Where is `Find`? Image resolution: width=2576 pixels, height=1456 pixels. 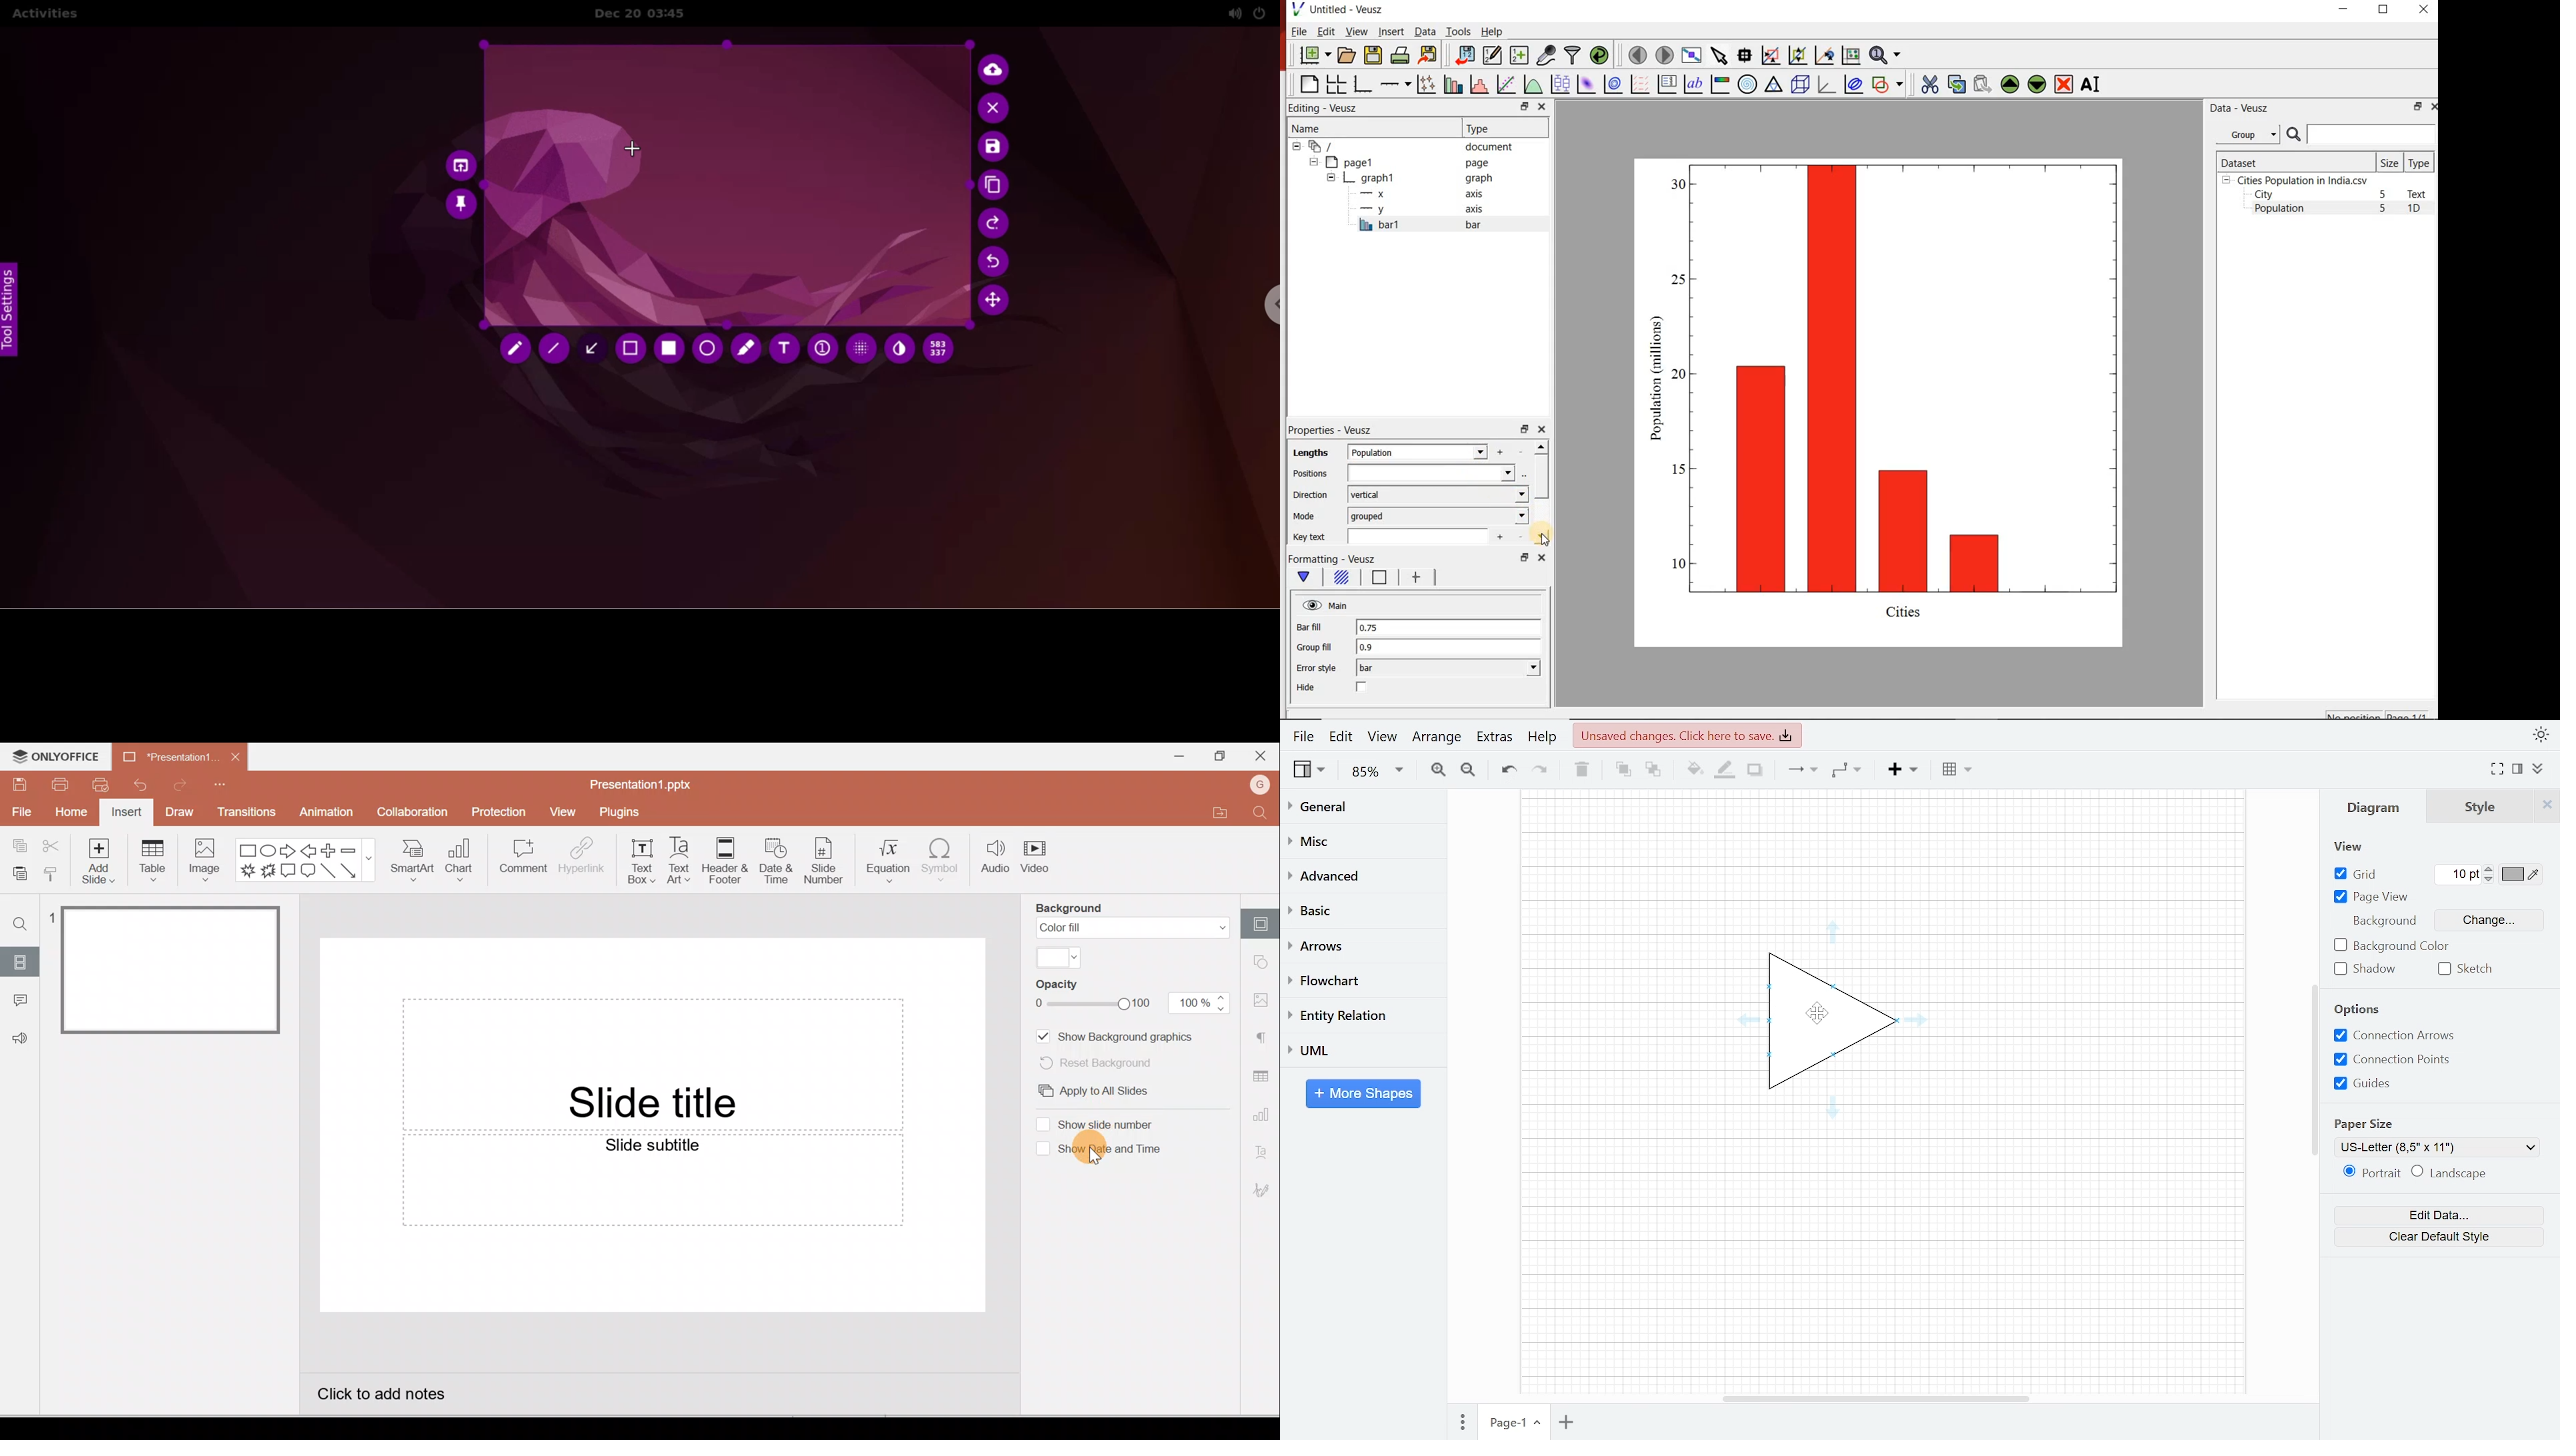 Find is located at coordinates (21, 920).